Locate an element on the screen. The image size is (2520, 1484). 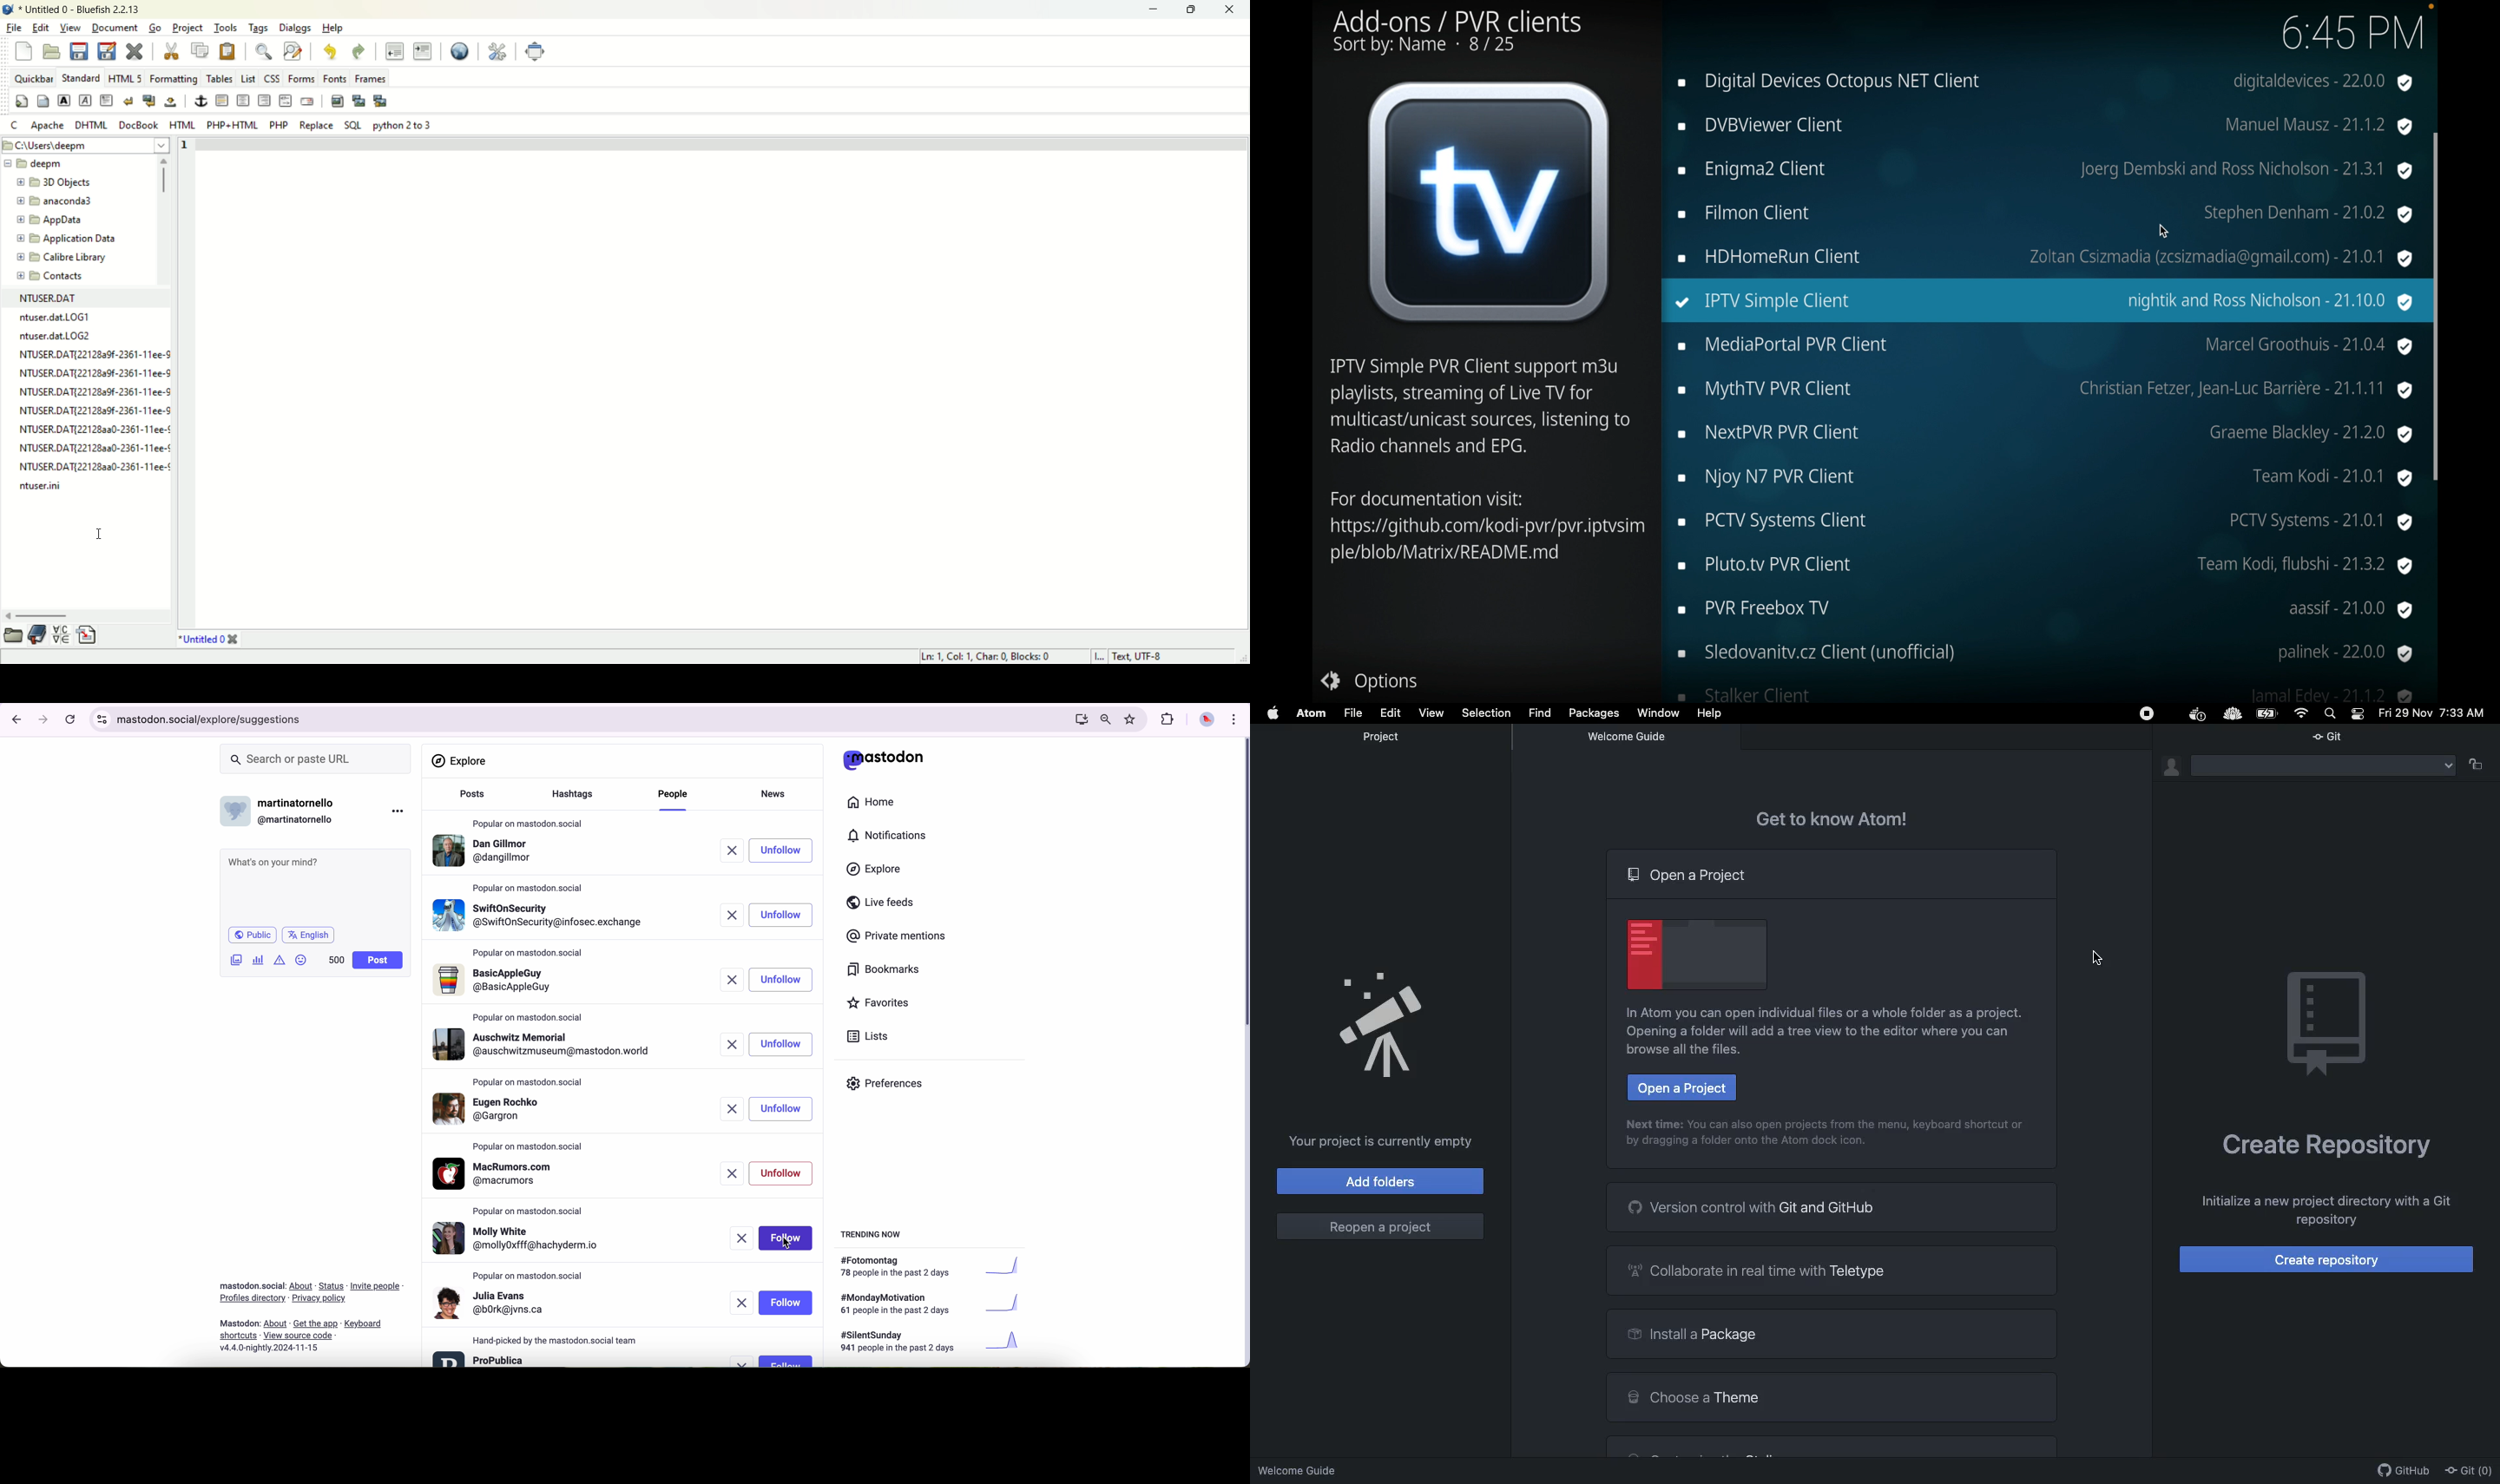
profile is located at coordinates (486, 852).